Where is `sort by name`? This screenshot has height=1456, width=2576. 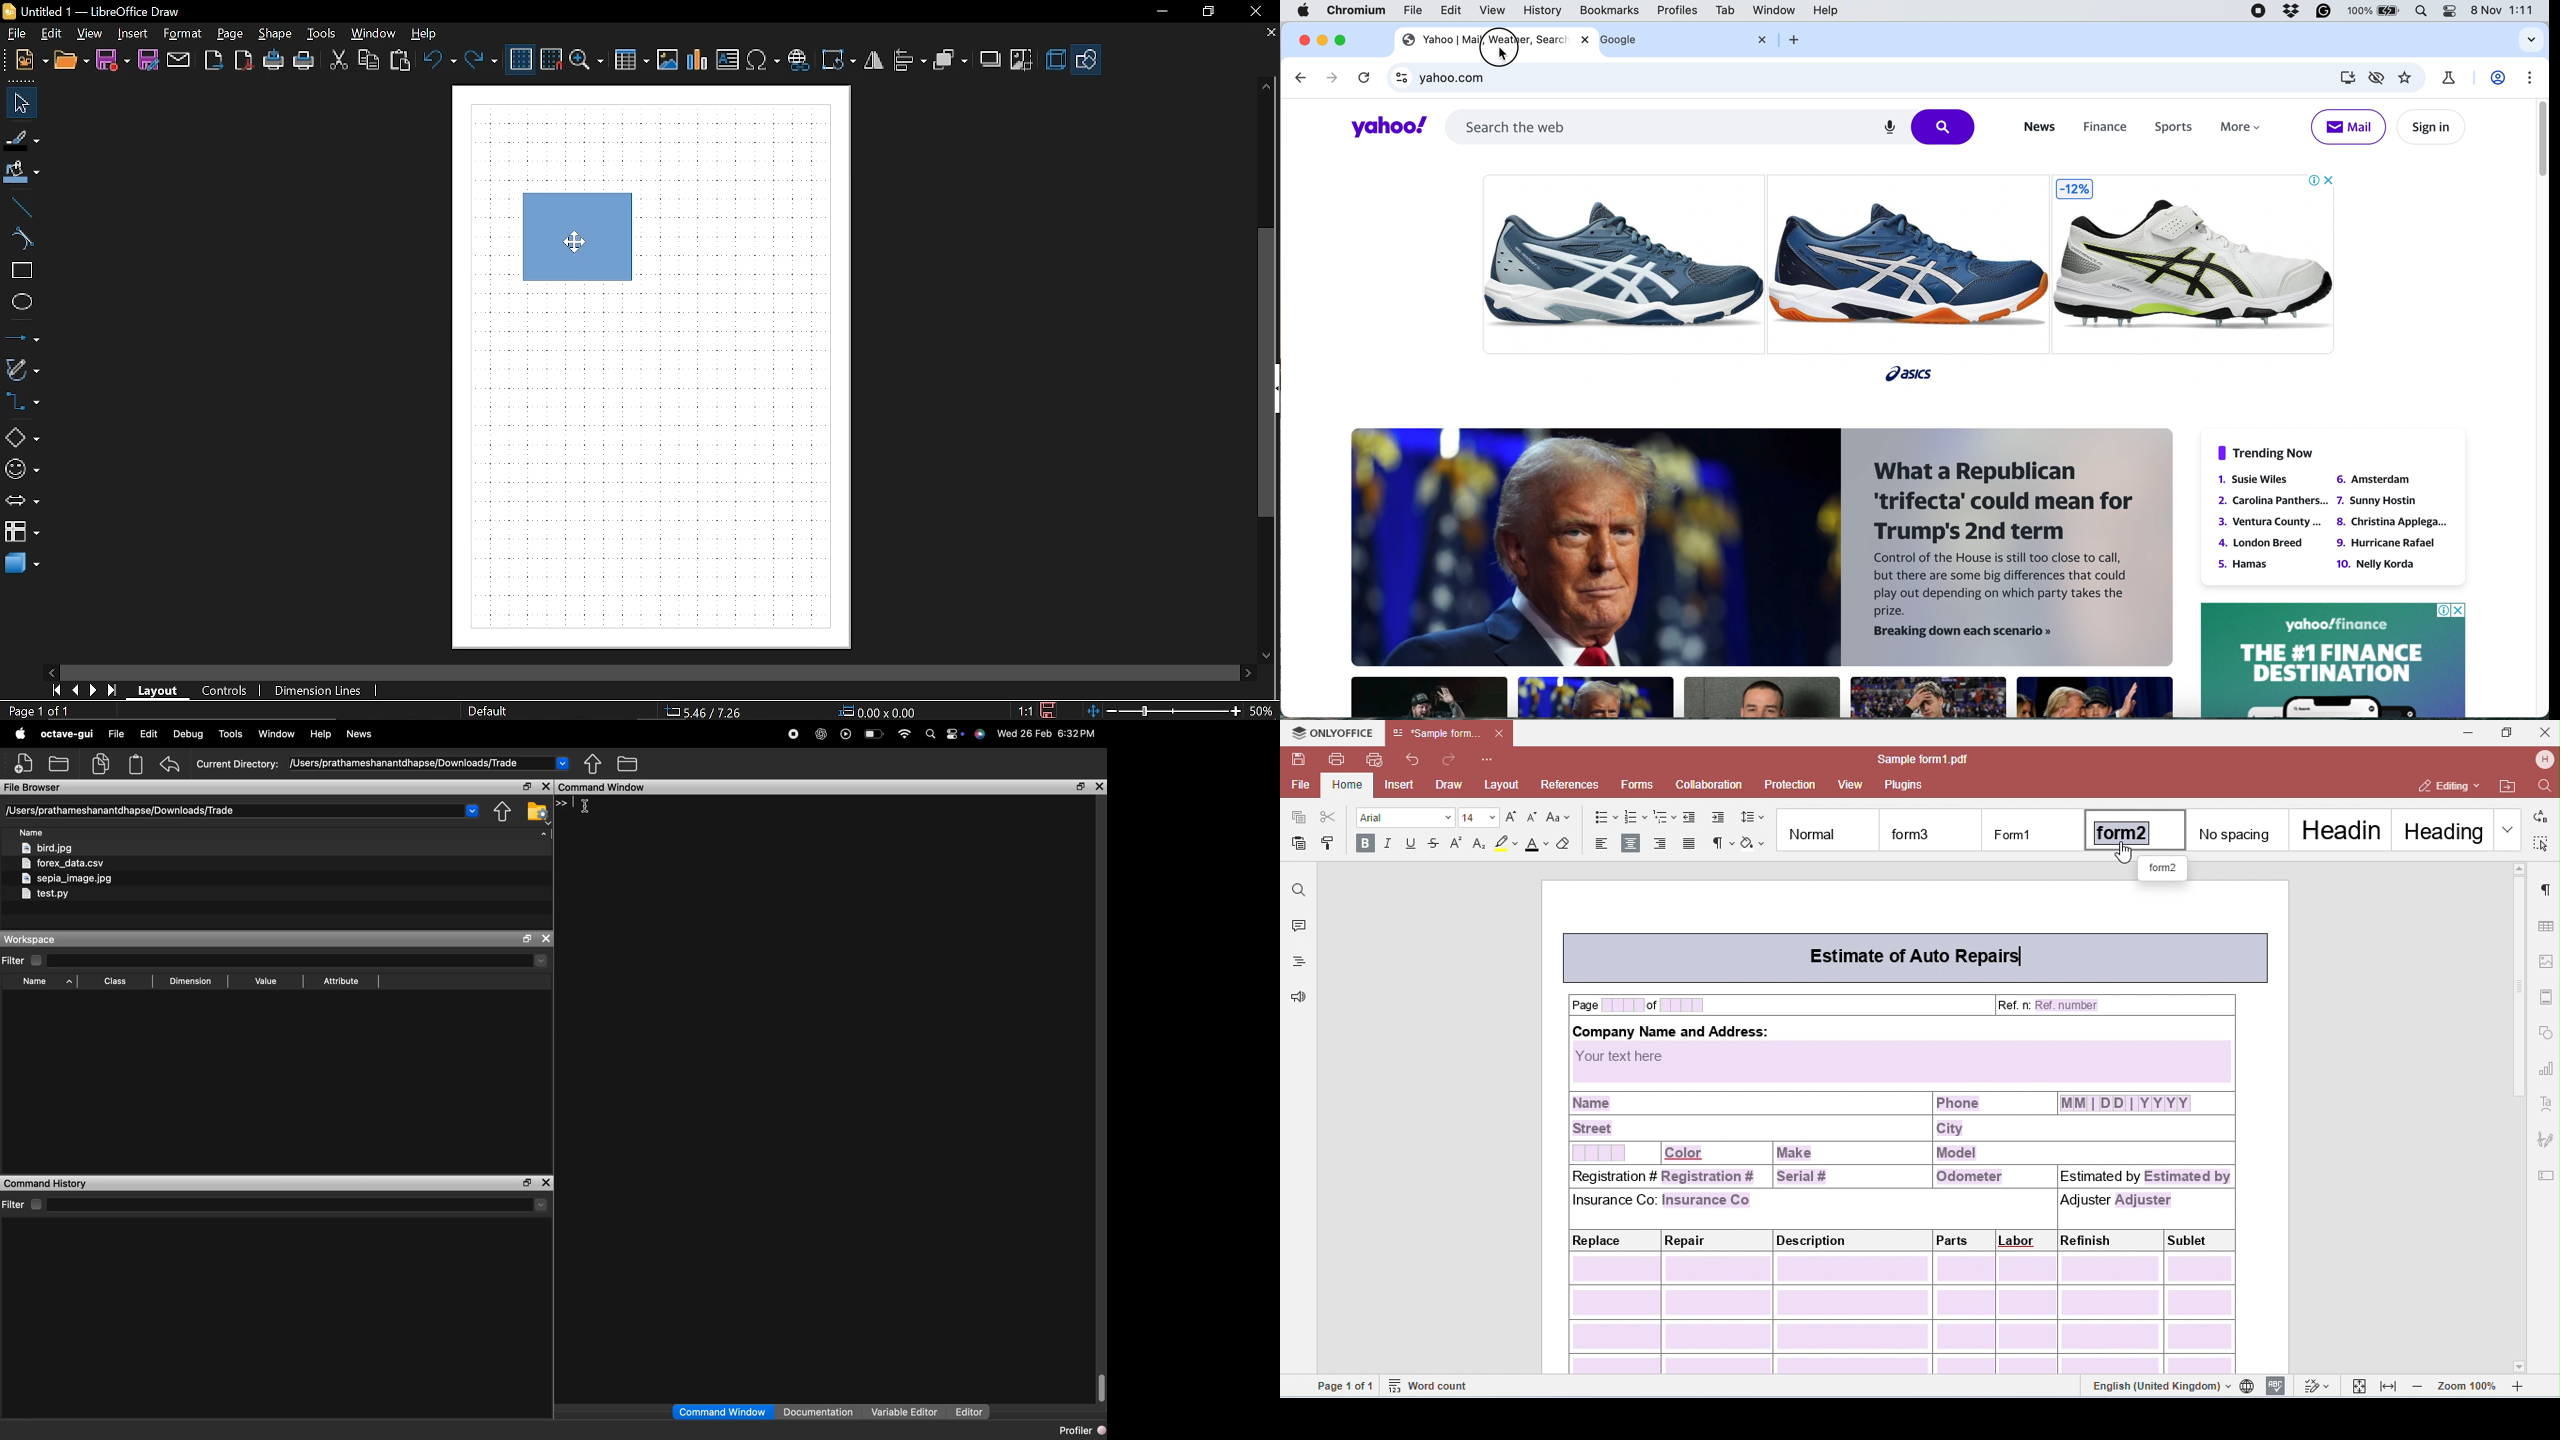 sort by name is located at coordinates (46, 982).